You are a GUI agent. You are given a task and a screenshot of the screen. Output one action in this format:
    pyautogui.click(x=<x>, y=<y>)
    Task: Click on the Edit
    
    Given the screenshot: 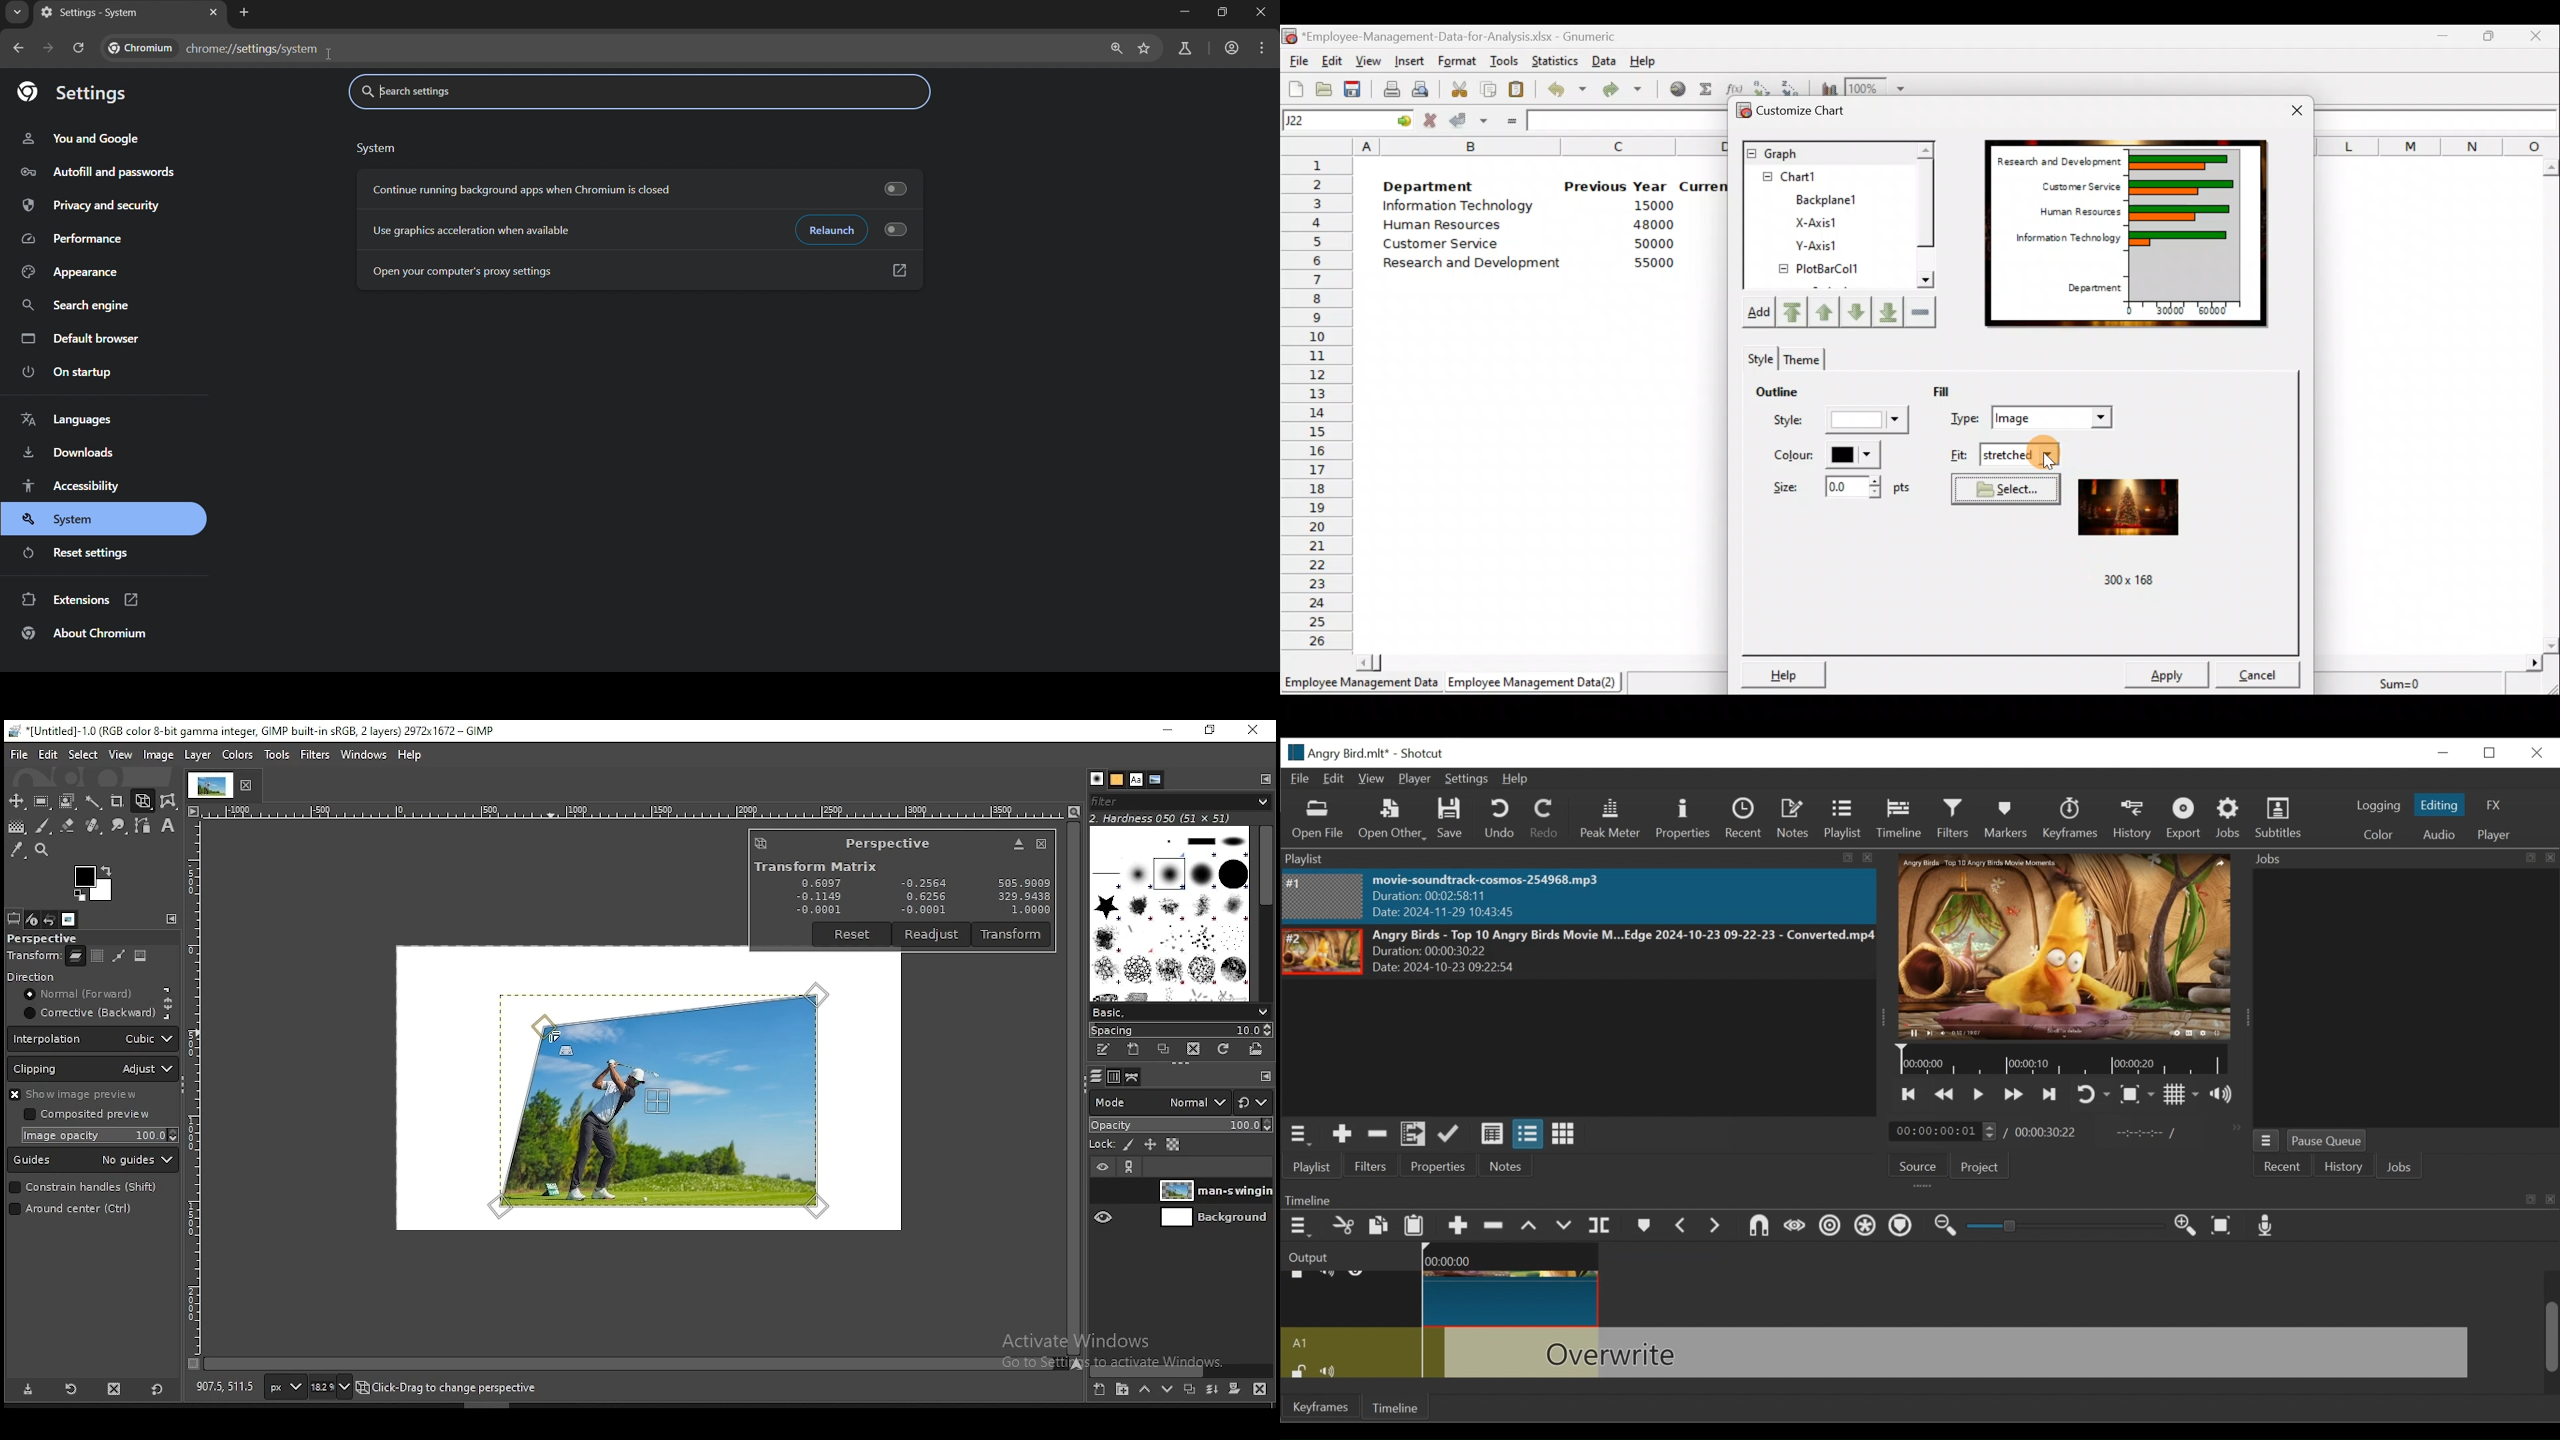 What is the action you would take?
    pyautogui.click(x=1333, y=778)
    